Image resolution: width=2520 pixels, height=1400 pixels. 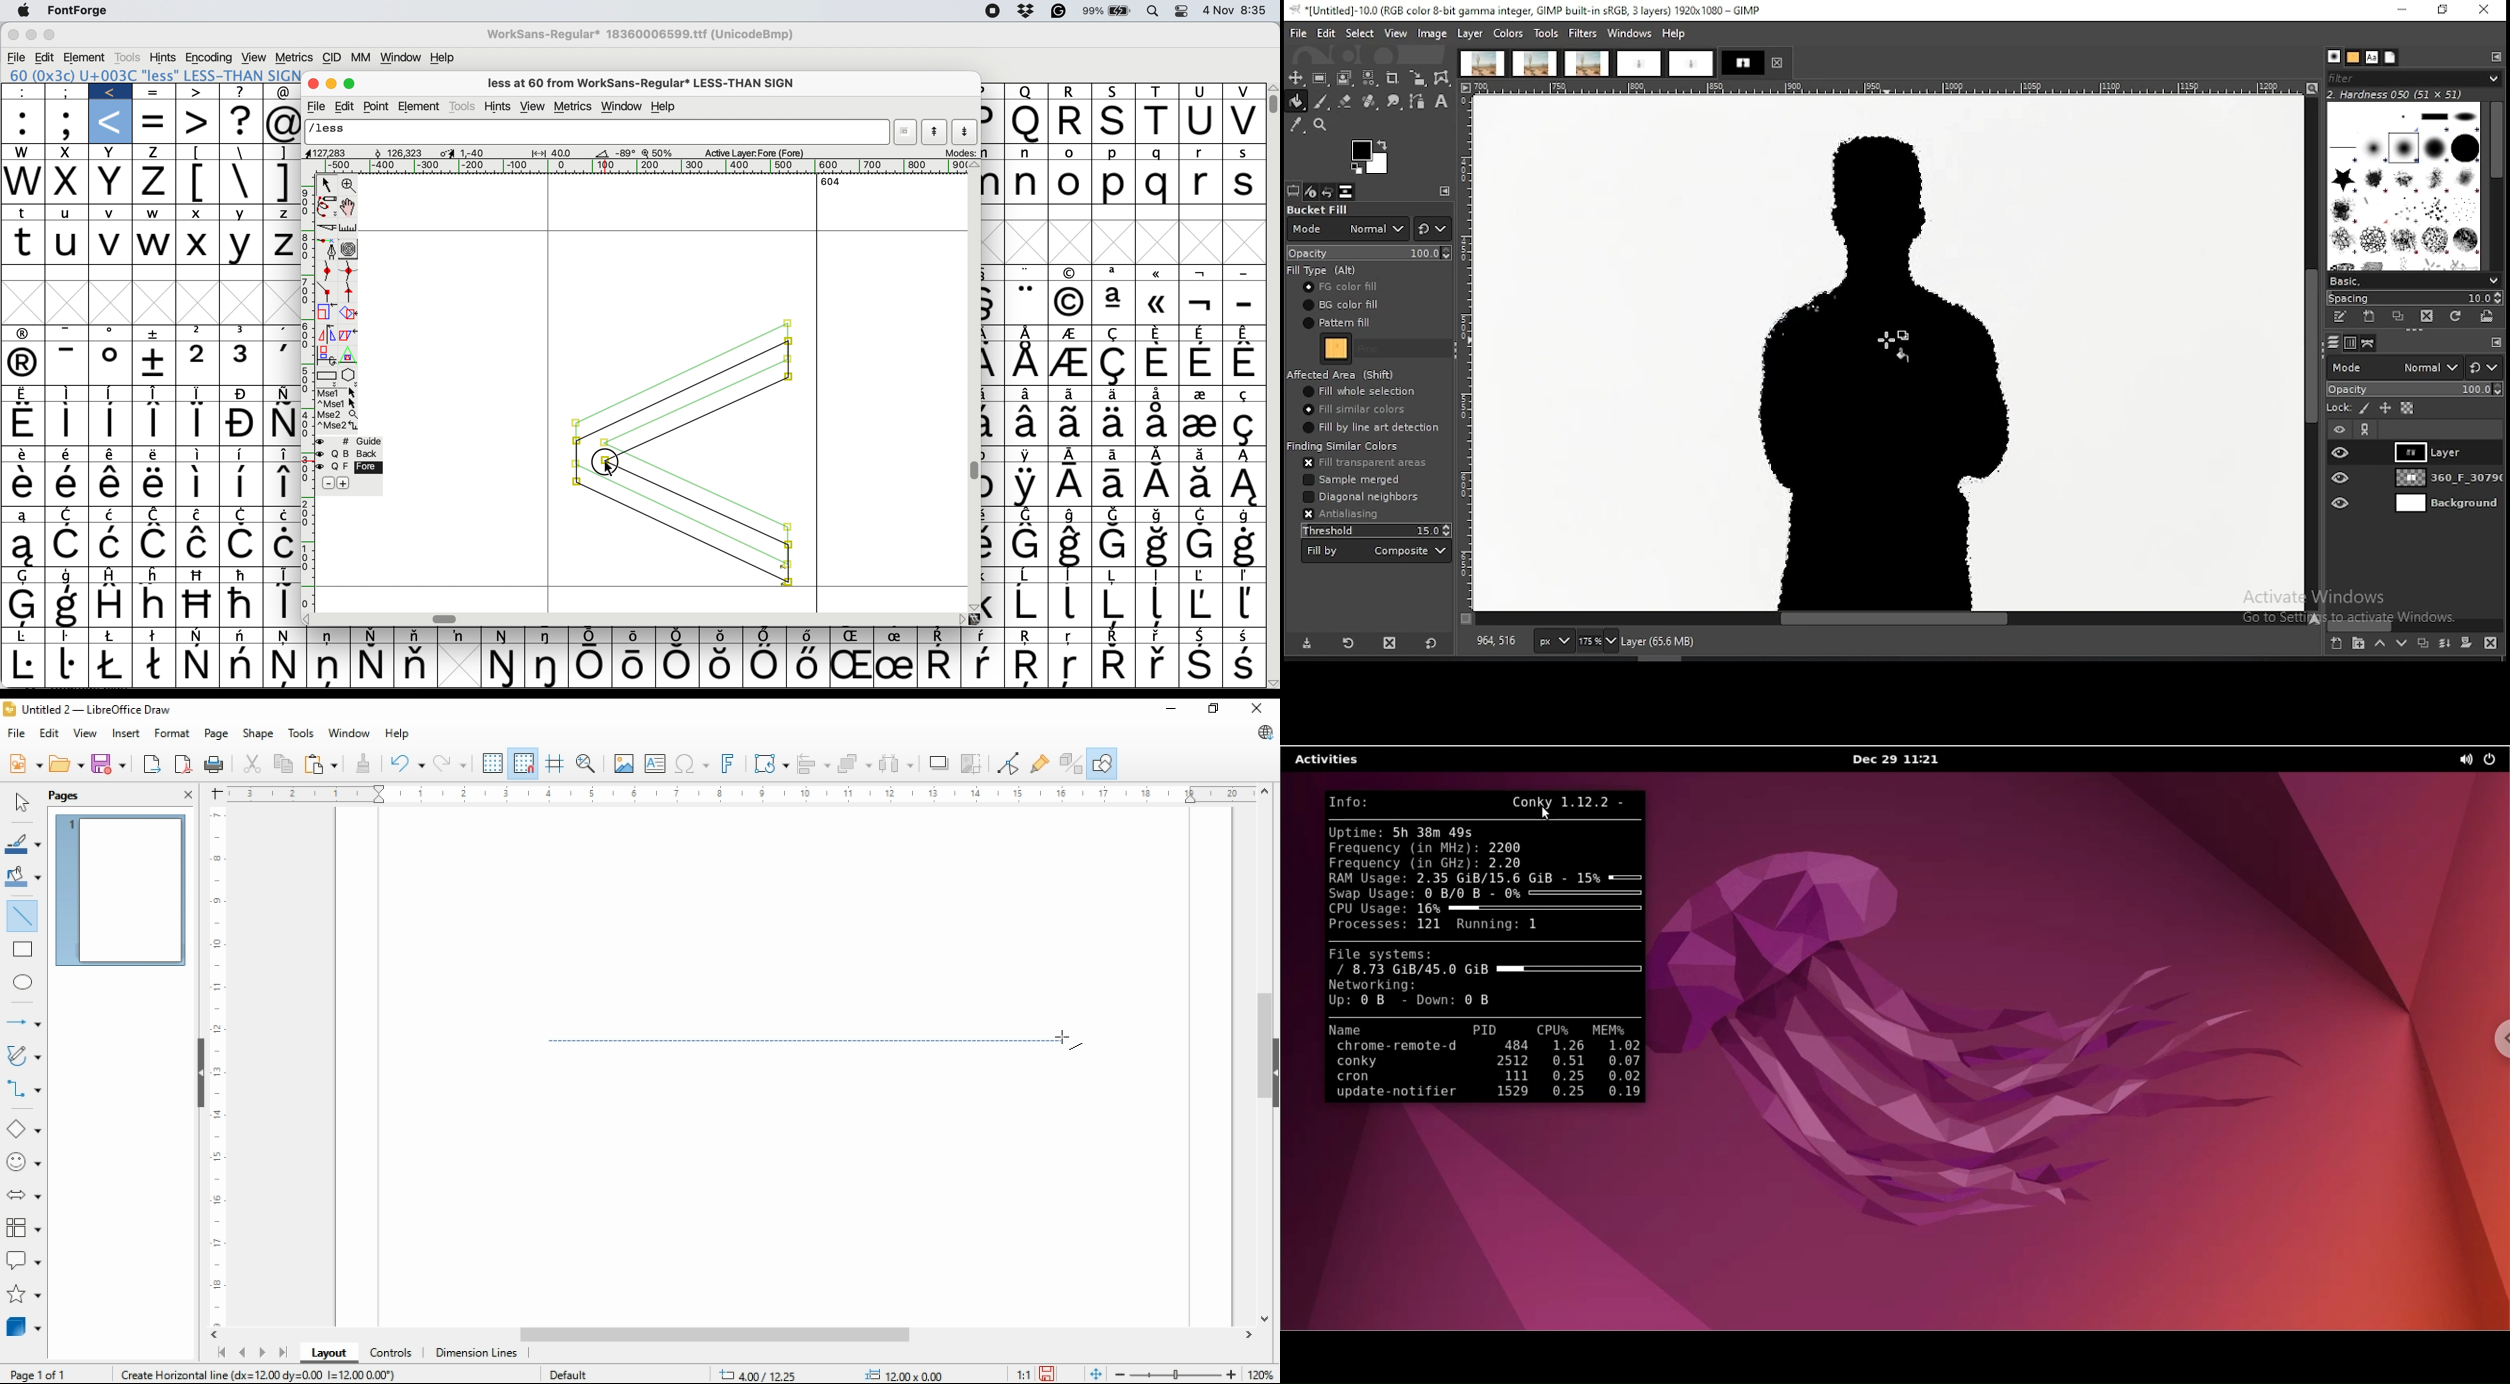 What do you see at coordinates (1028, 182) in the screenshot?
I see `n` at bounding box center [1028, 182].